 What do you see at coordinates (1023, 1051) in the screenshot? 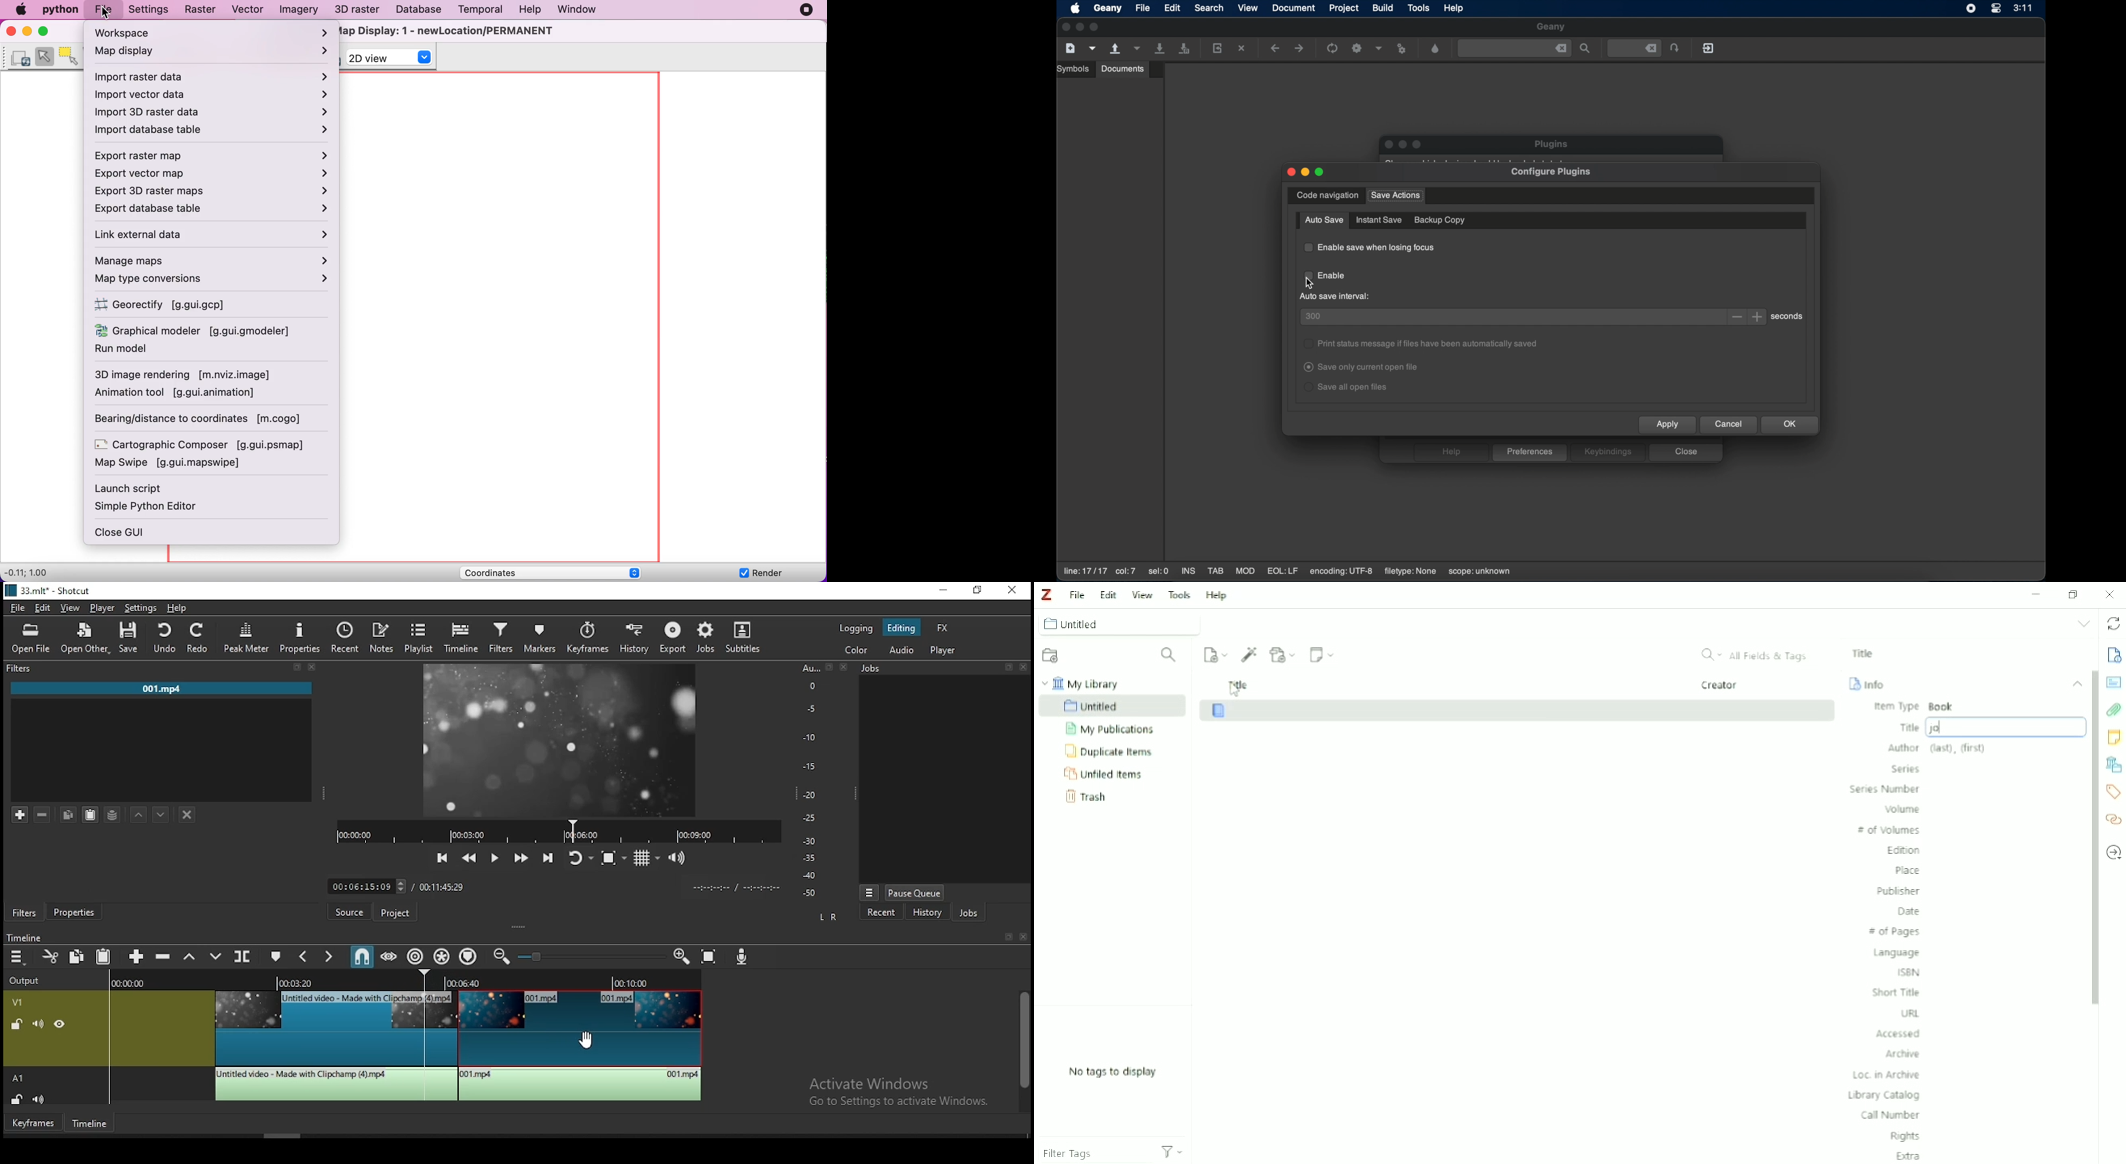
I see `scroll bar` at bounding box center [1023, 1051].